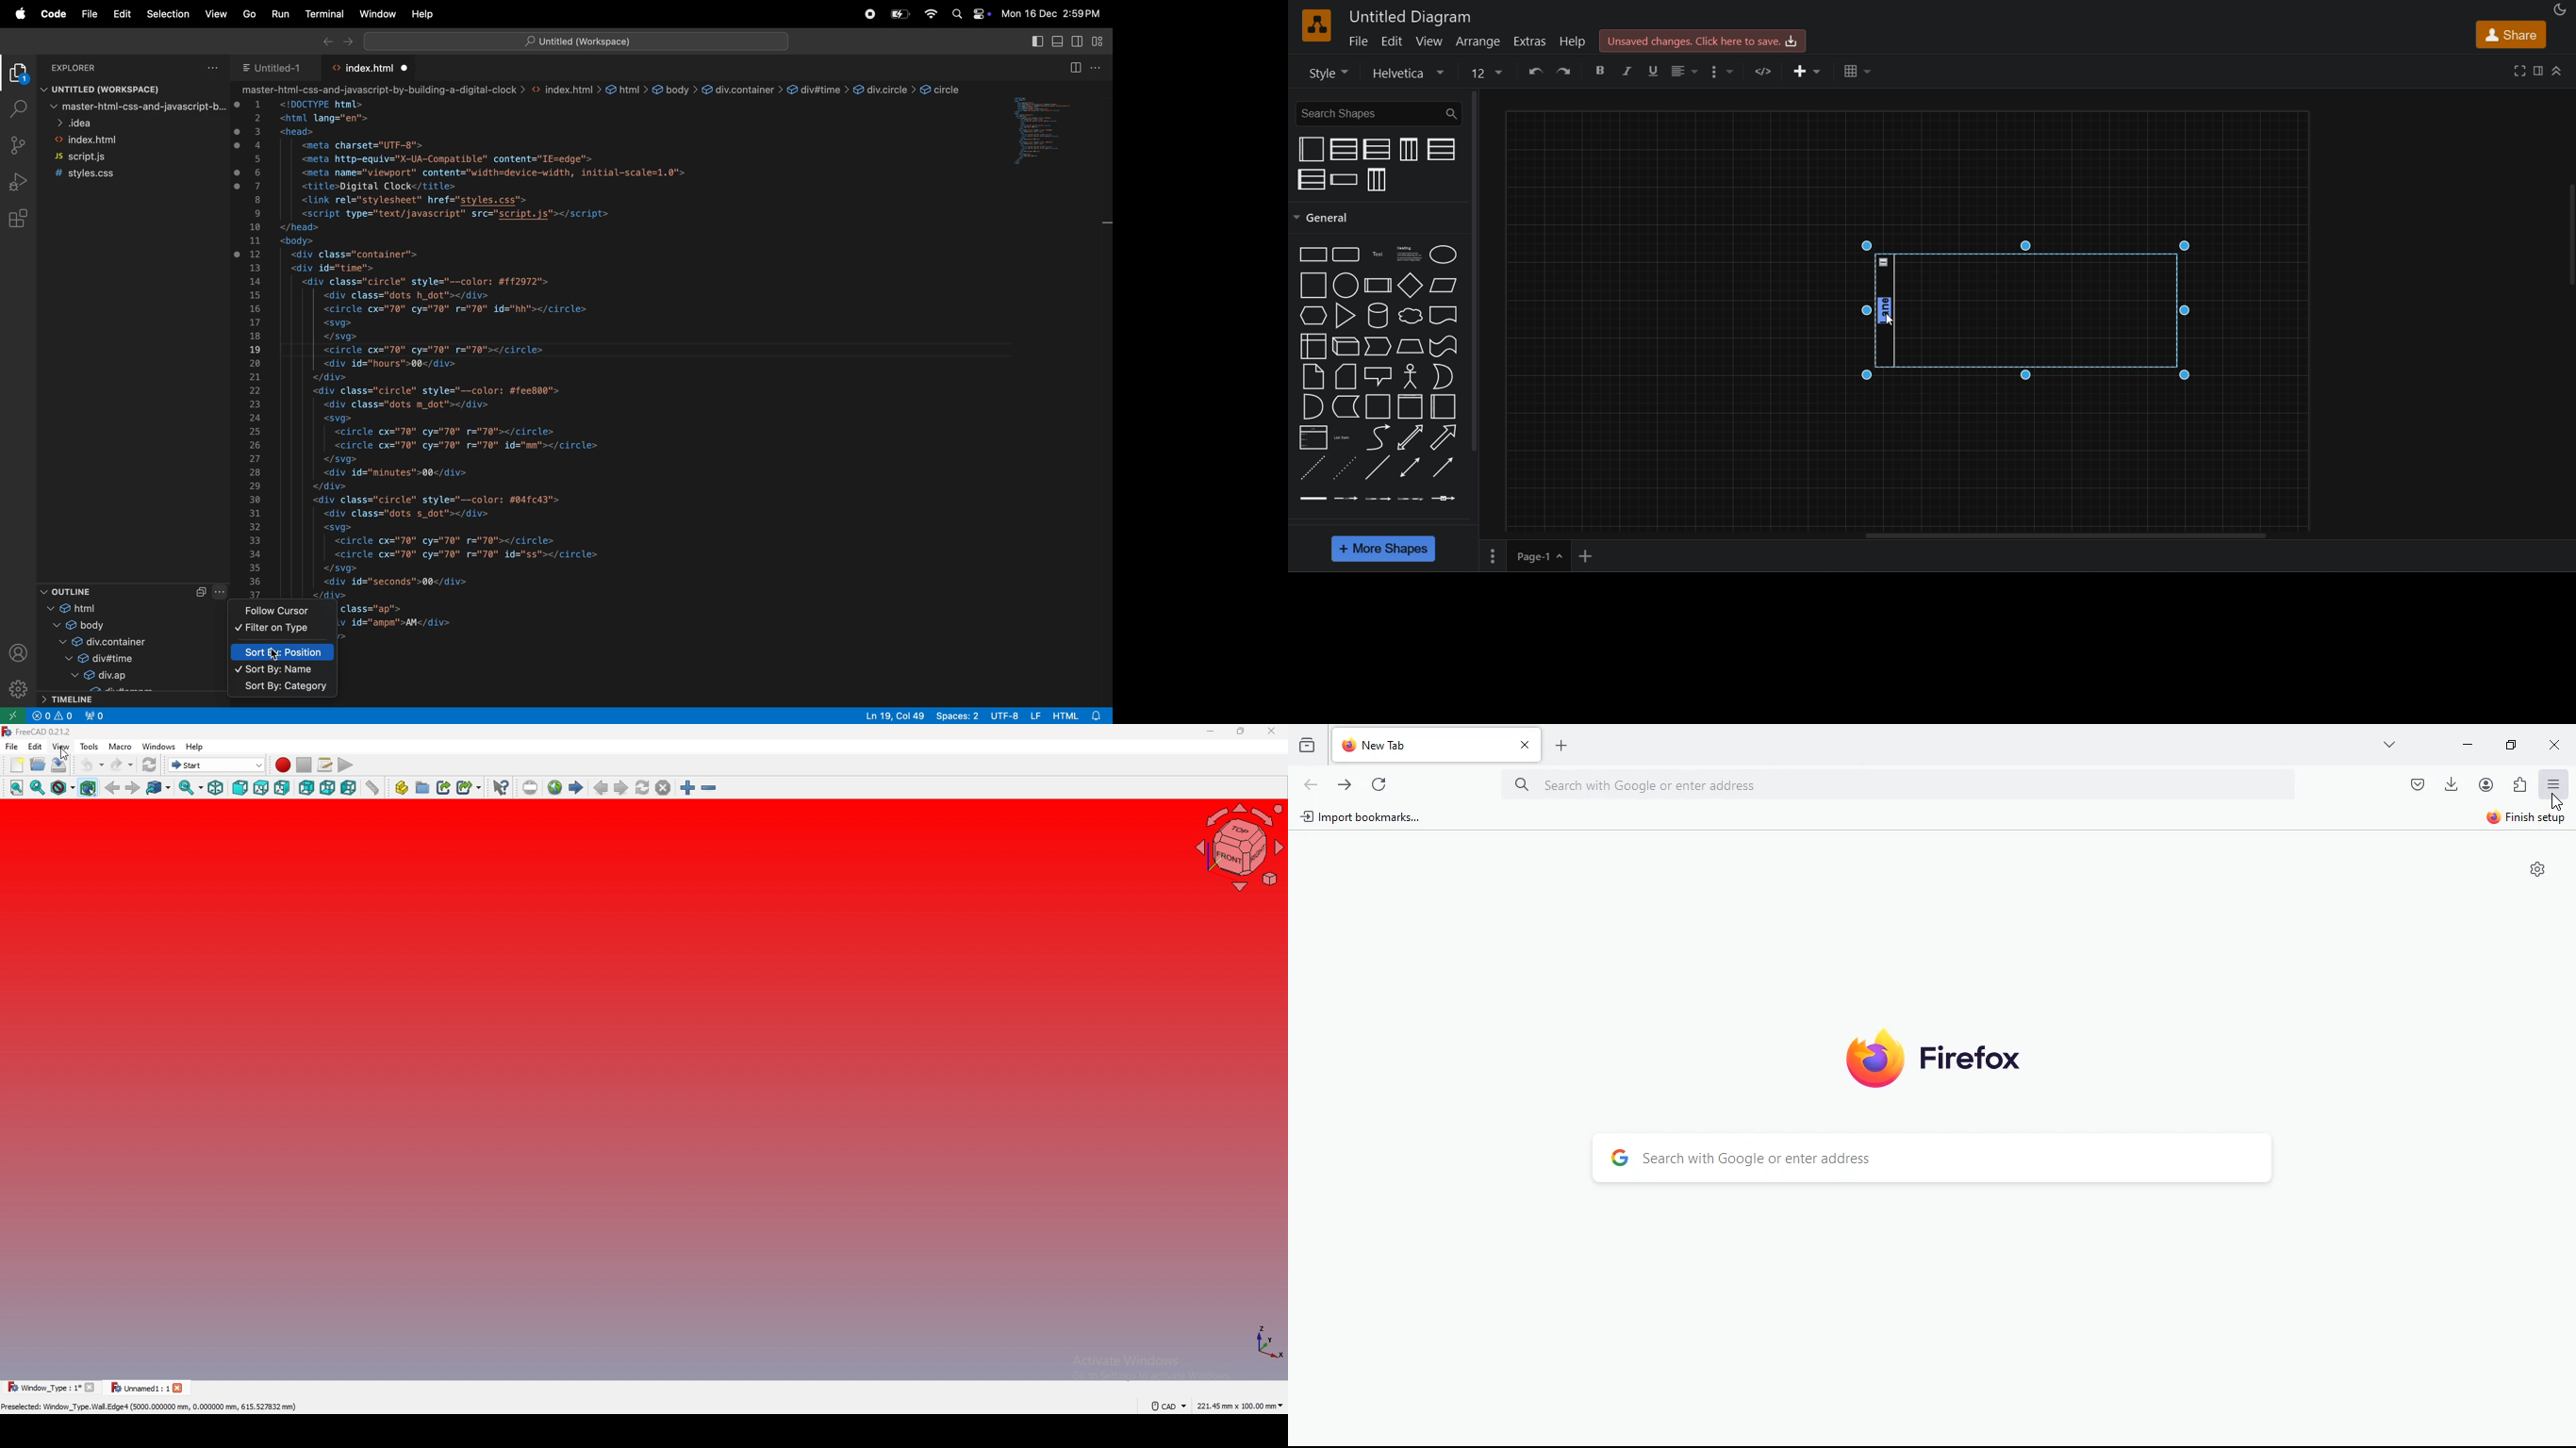 The image size is (2576, 1456). What do you see at coordinates (1940, 1061) in the screenshot?
I see `firefox` at bounding box center [1940, 1061].